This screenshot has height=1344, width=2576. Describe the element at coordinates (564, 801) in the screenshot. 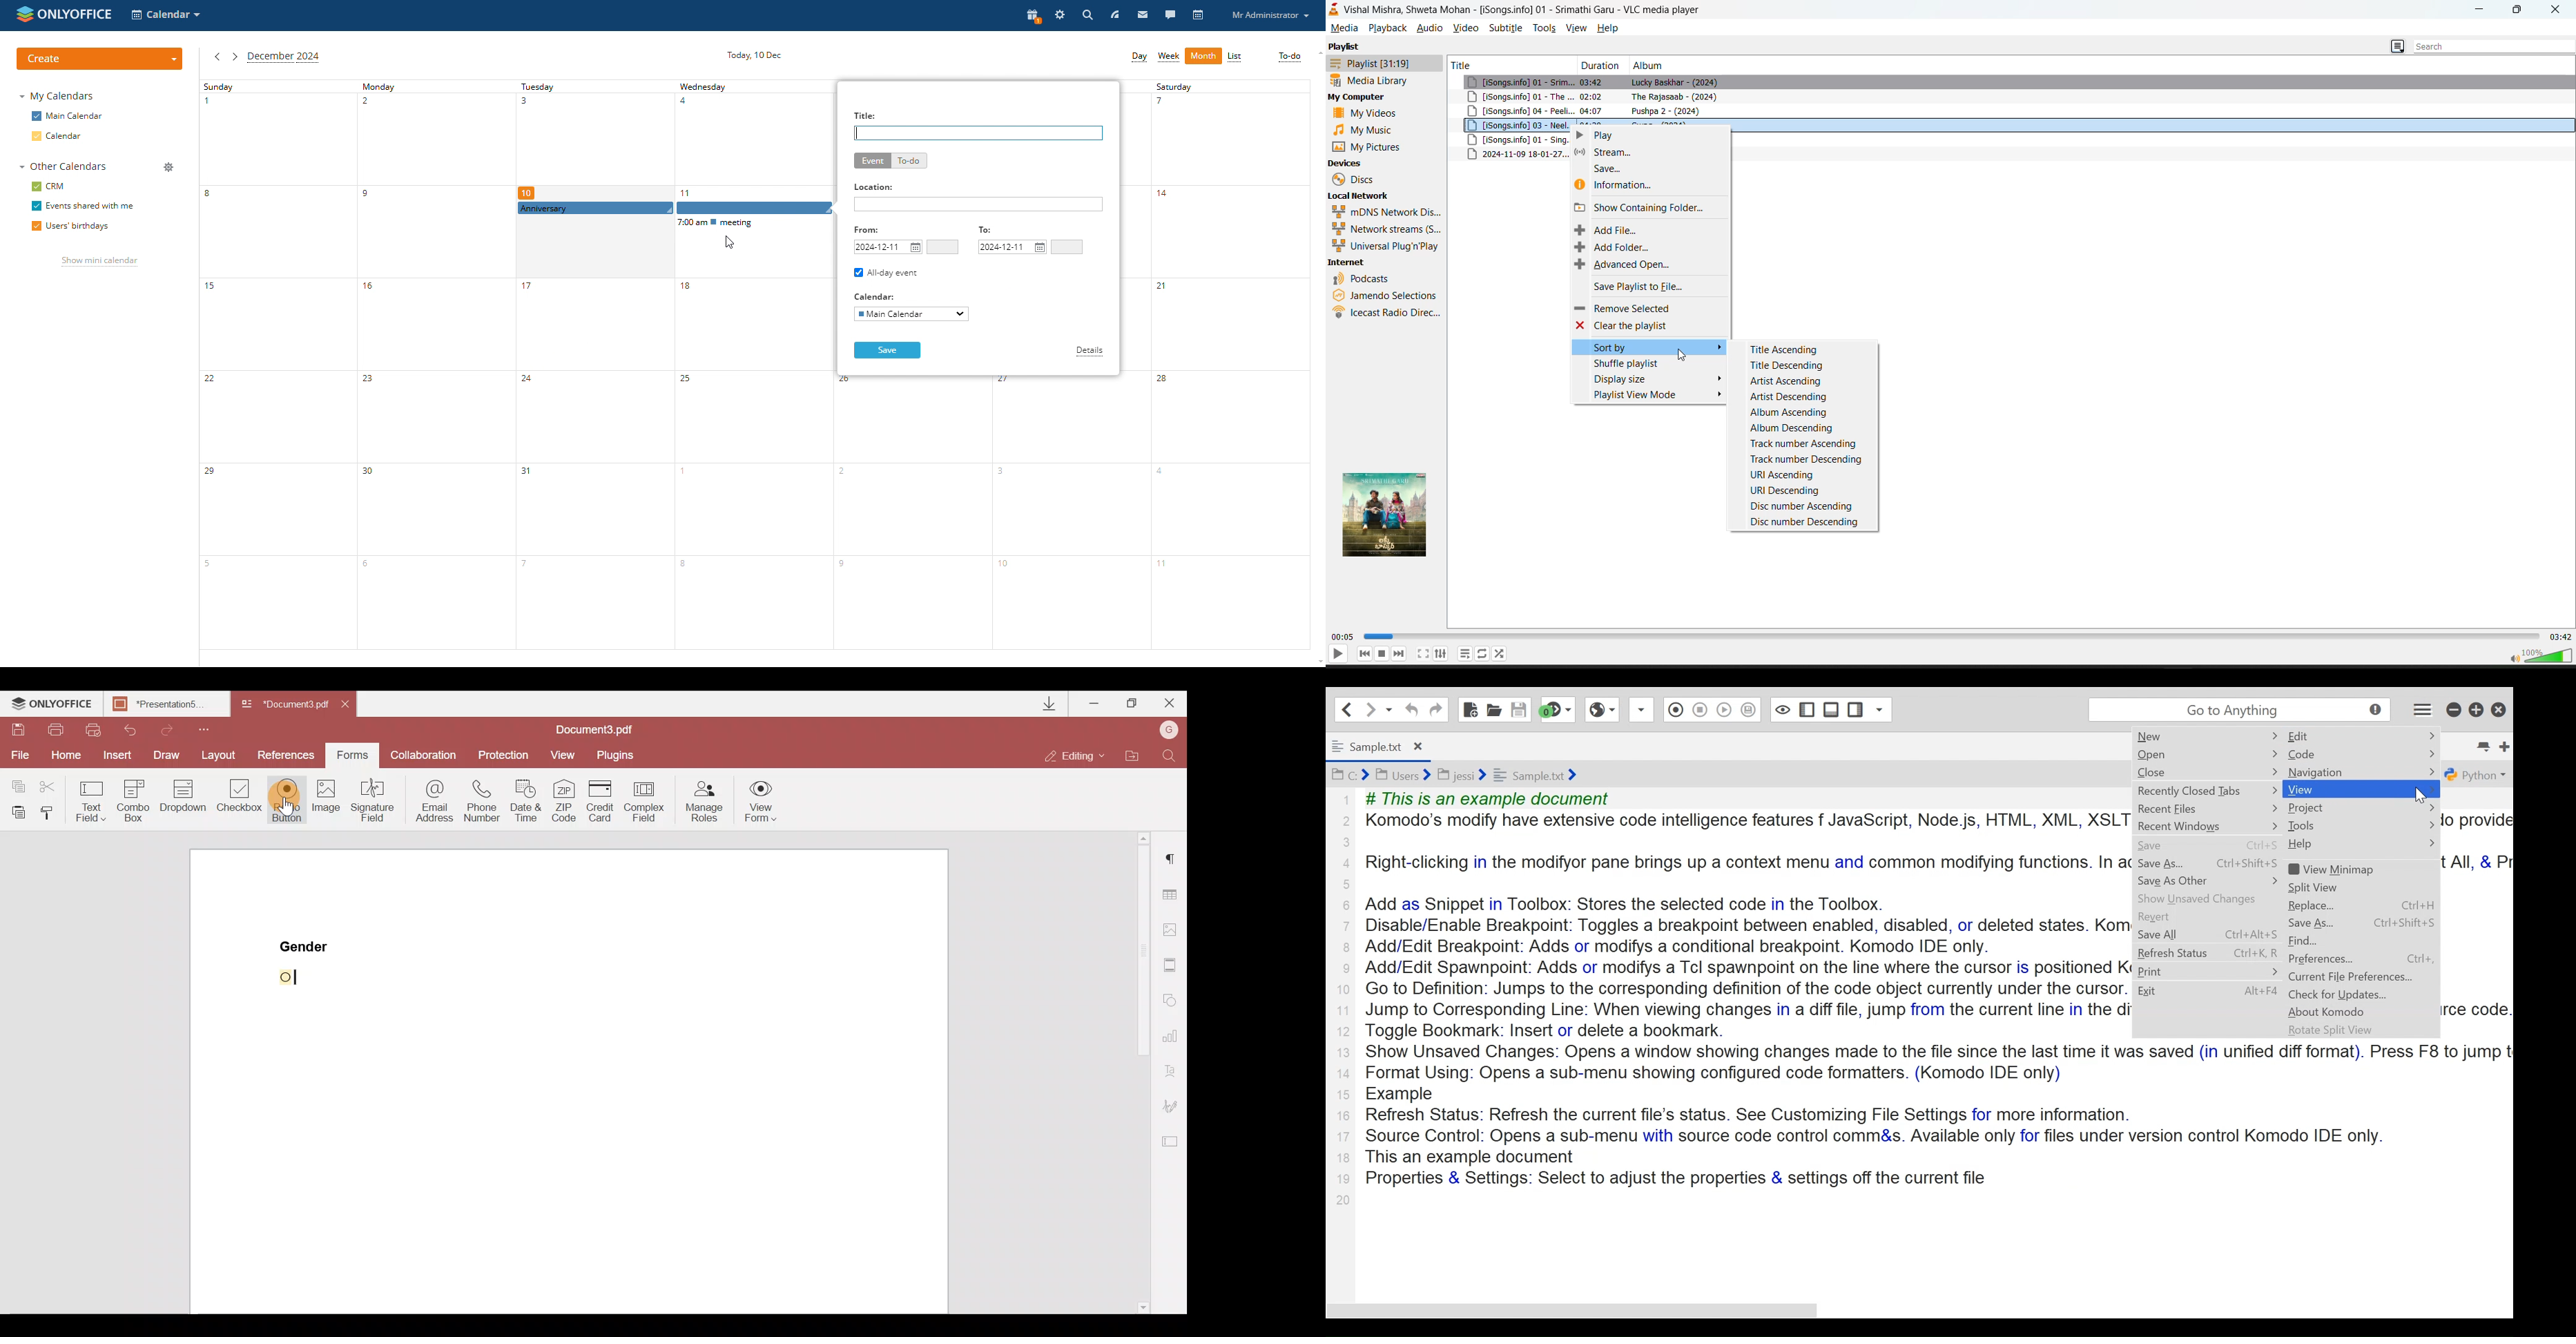

I see `ZIP code` at that location.